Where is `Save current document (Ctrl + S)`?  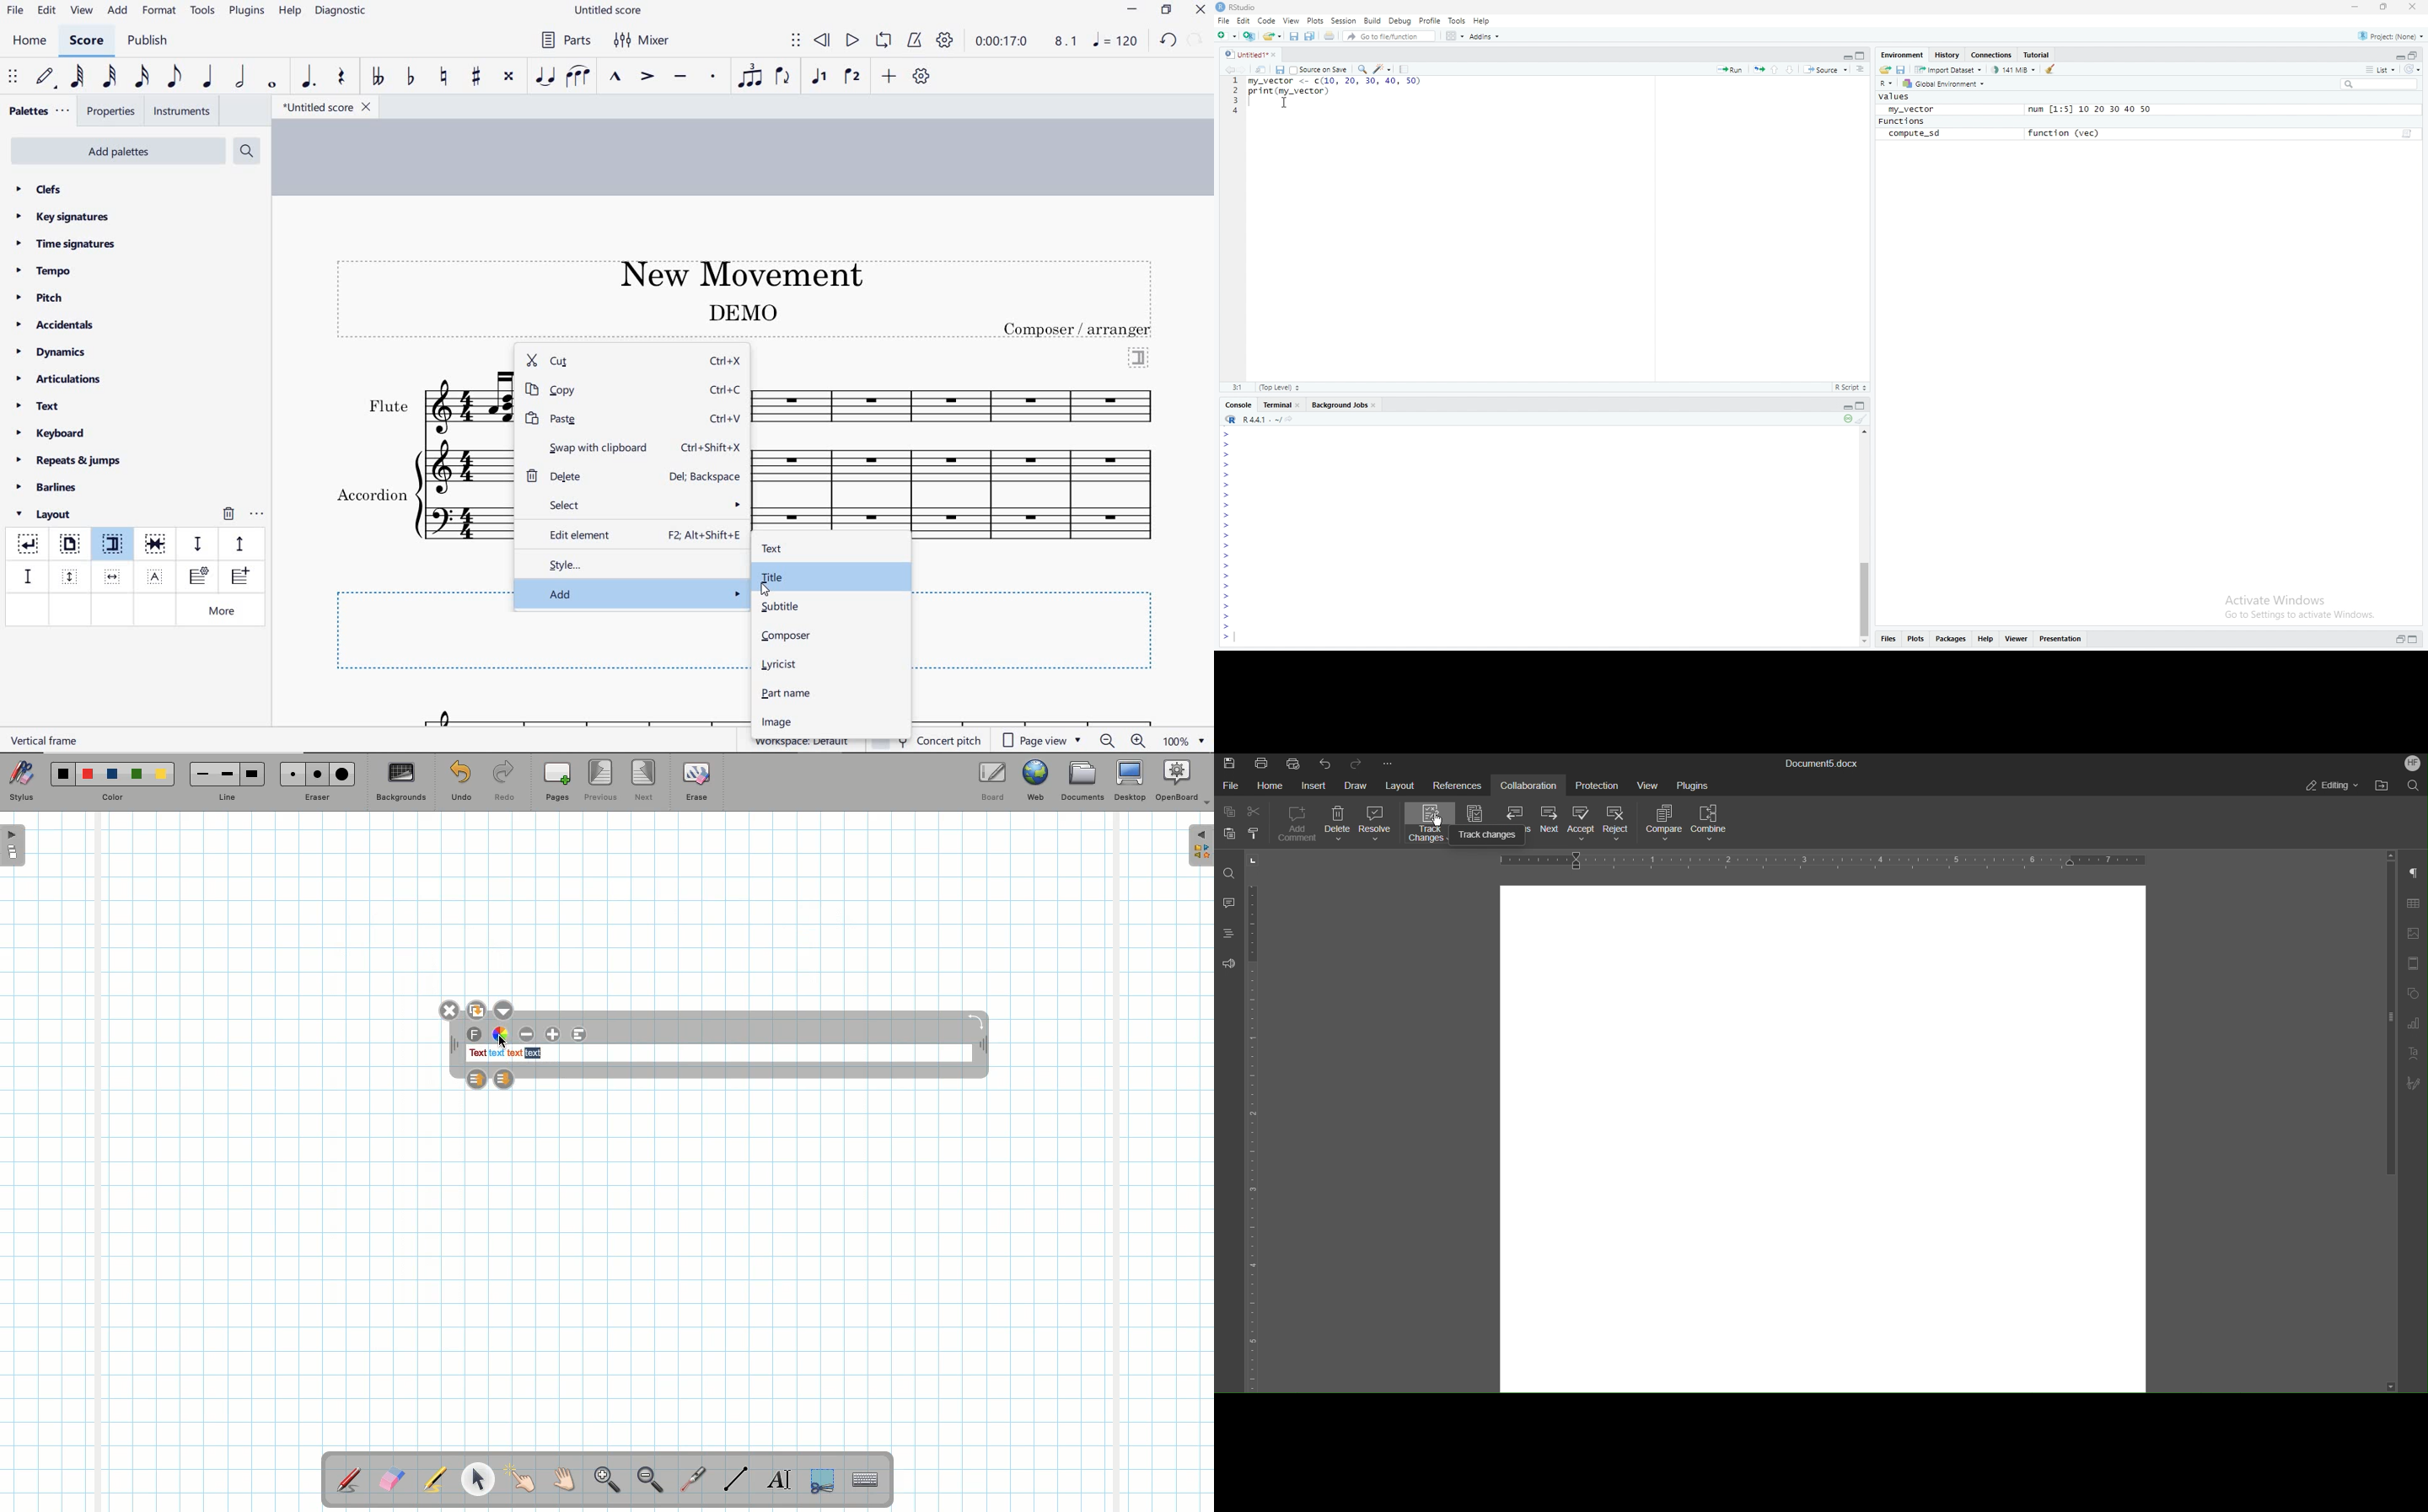
Save current document (Ctrl + S) is located at coordinates (1294, 36).